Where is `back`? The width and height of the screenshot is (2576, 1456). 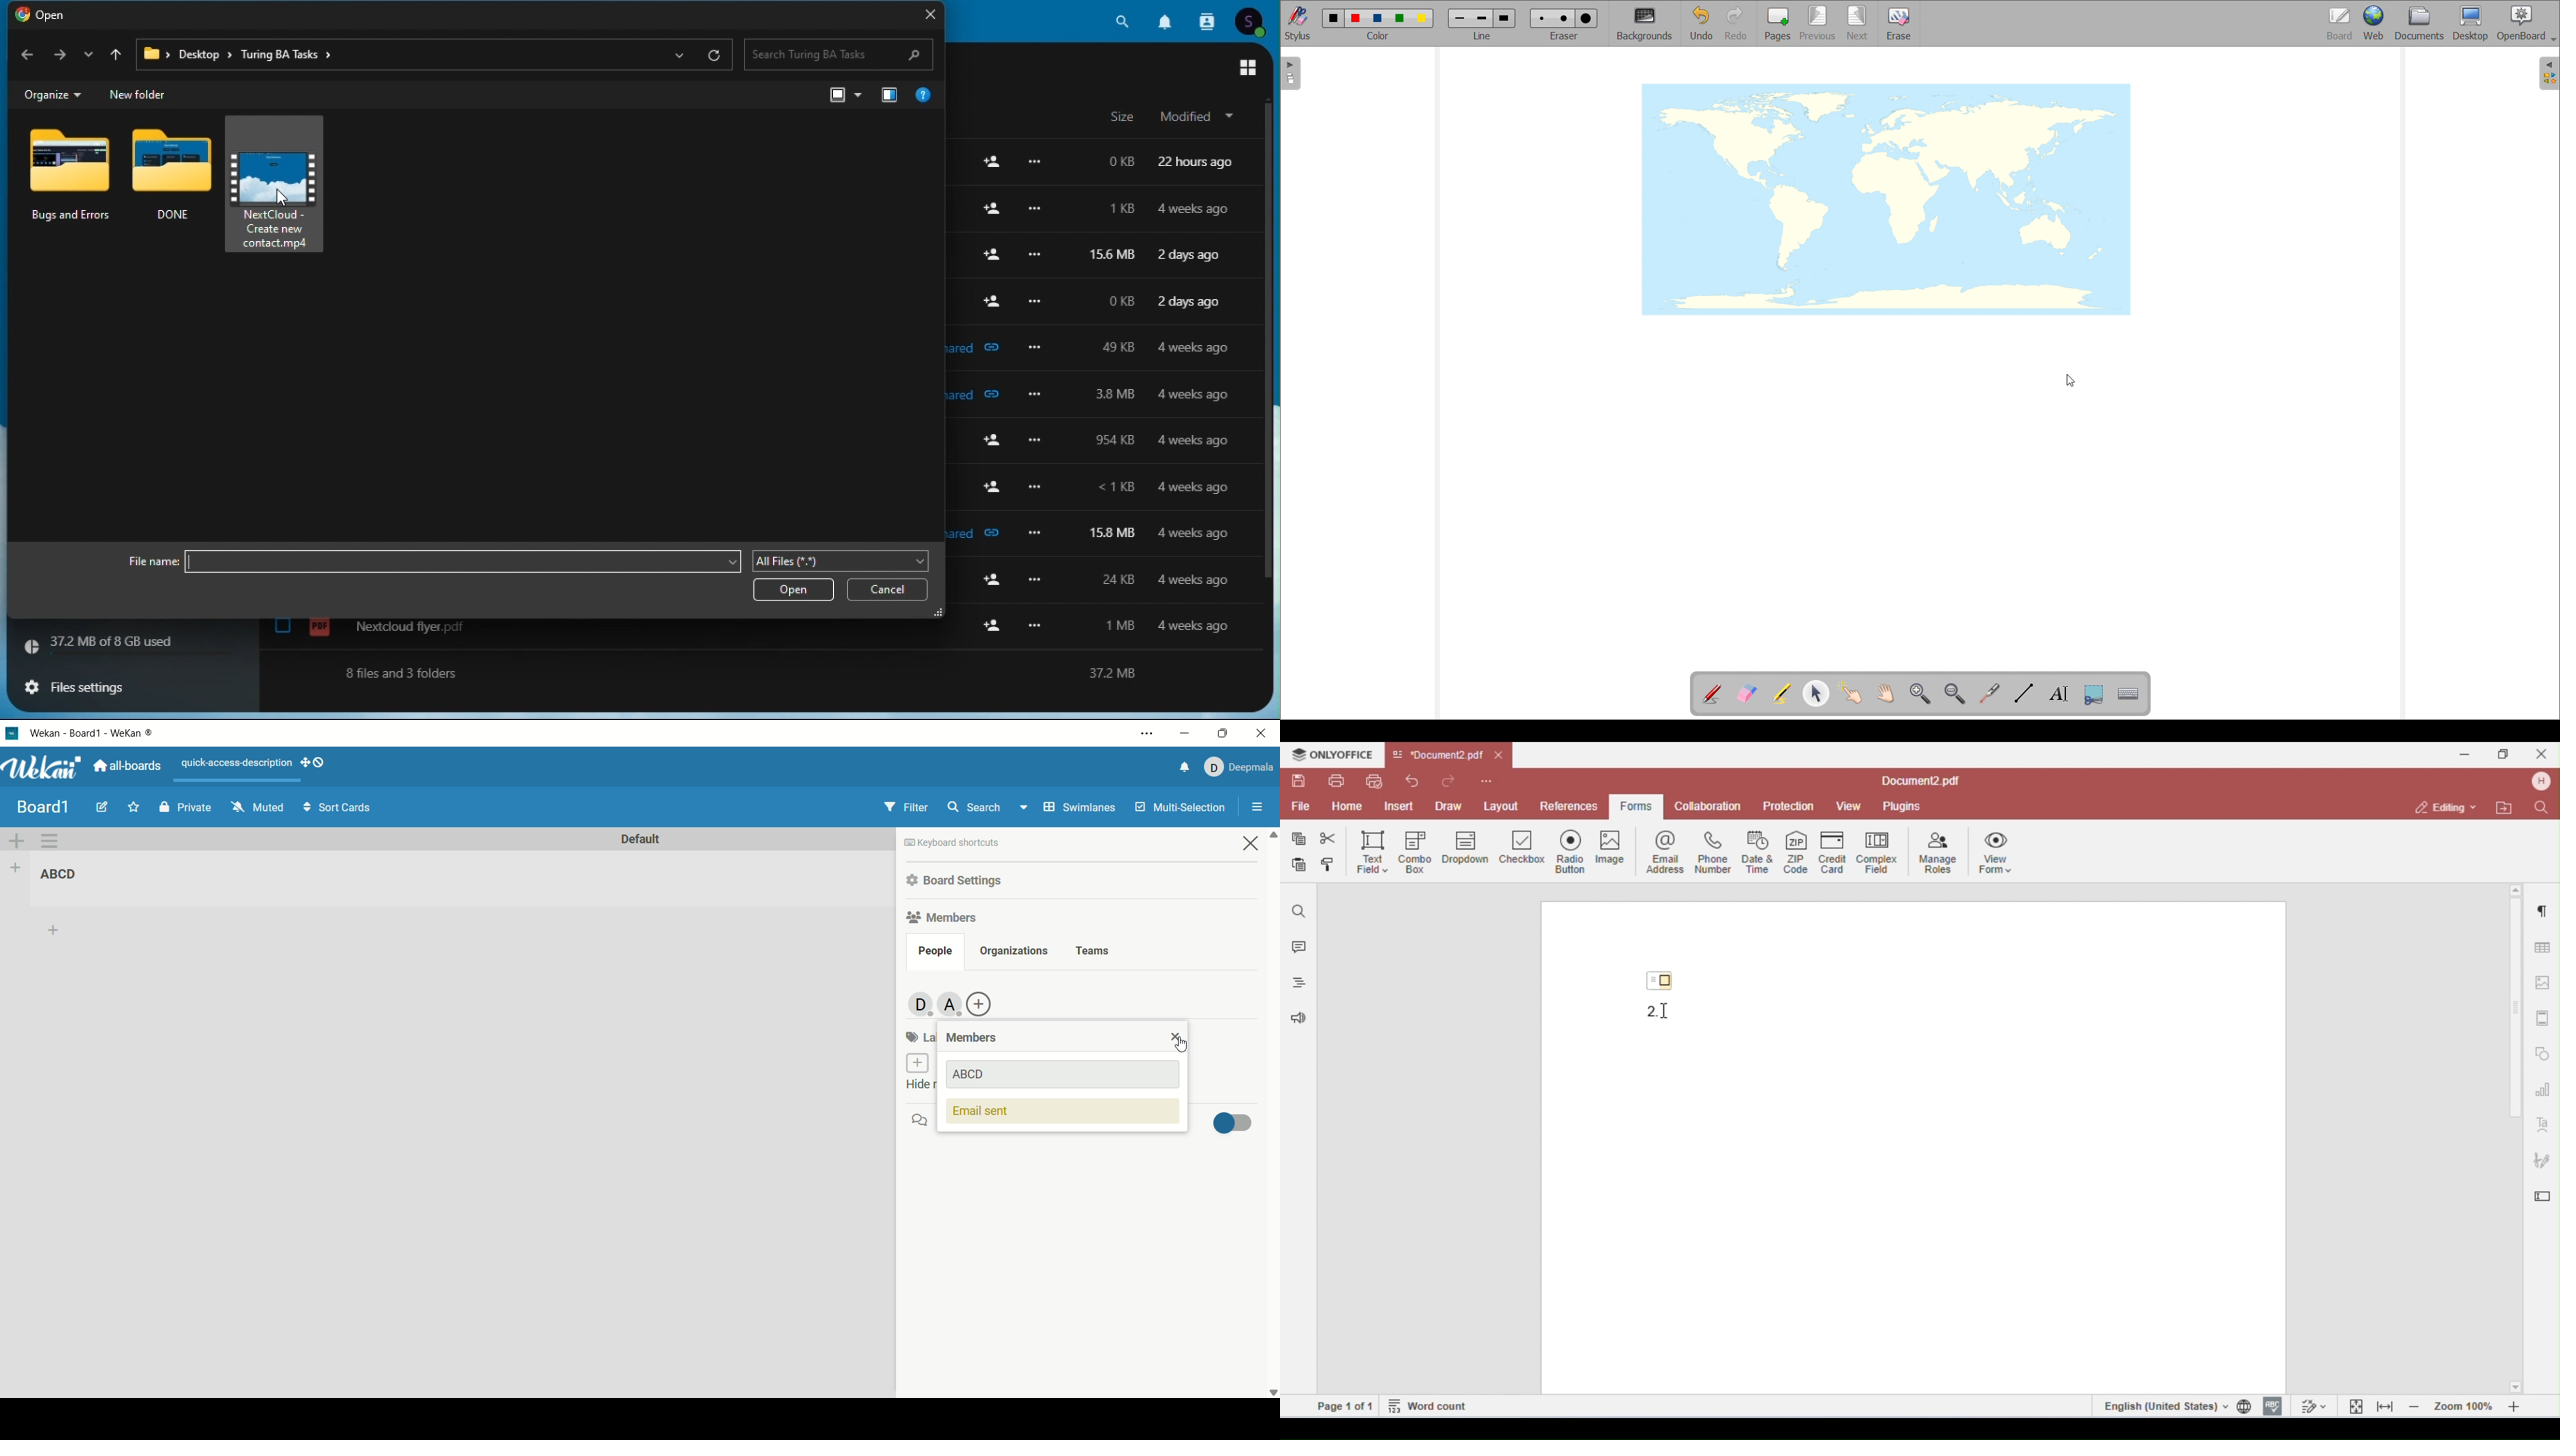 back is located at coordinates (26, 57).